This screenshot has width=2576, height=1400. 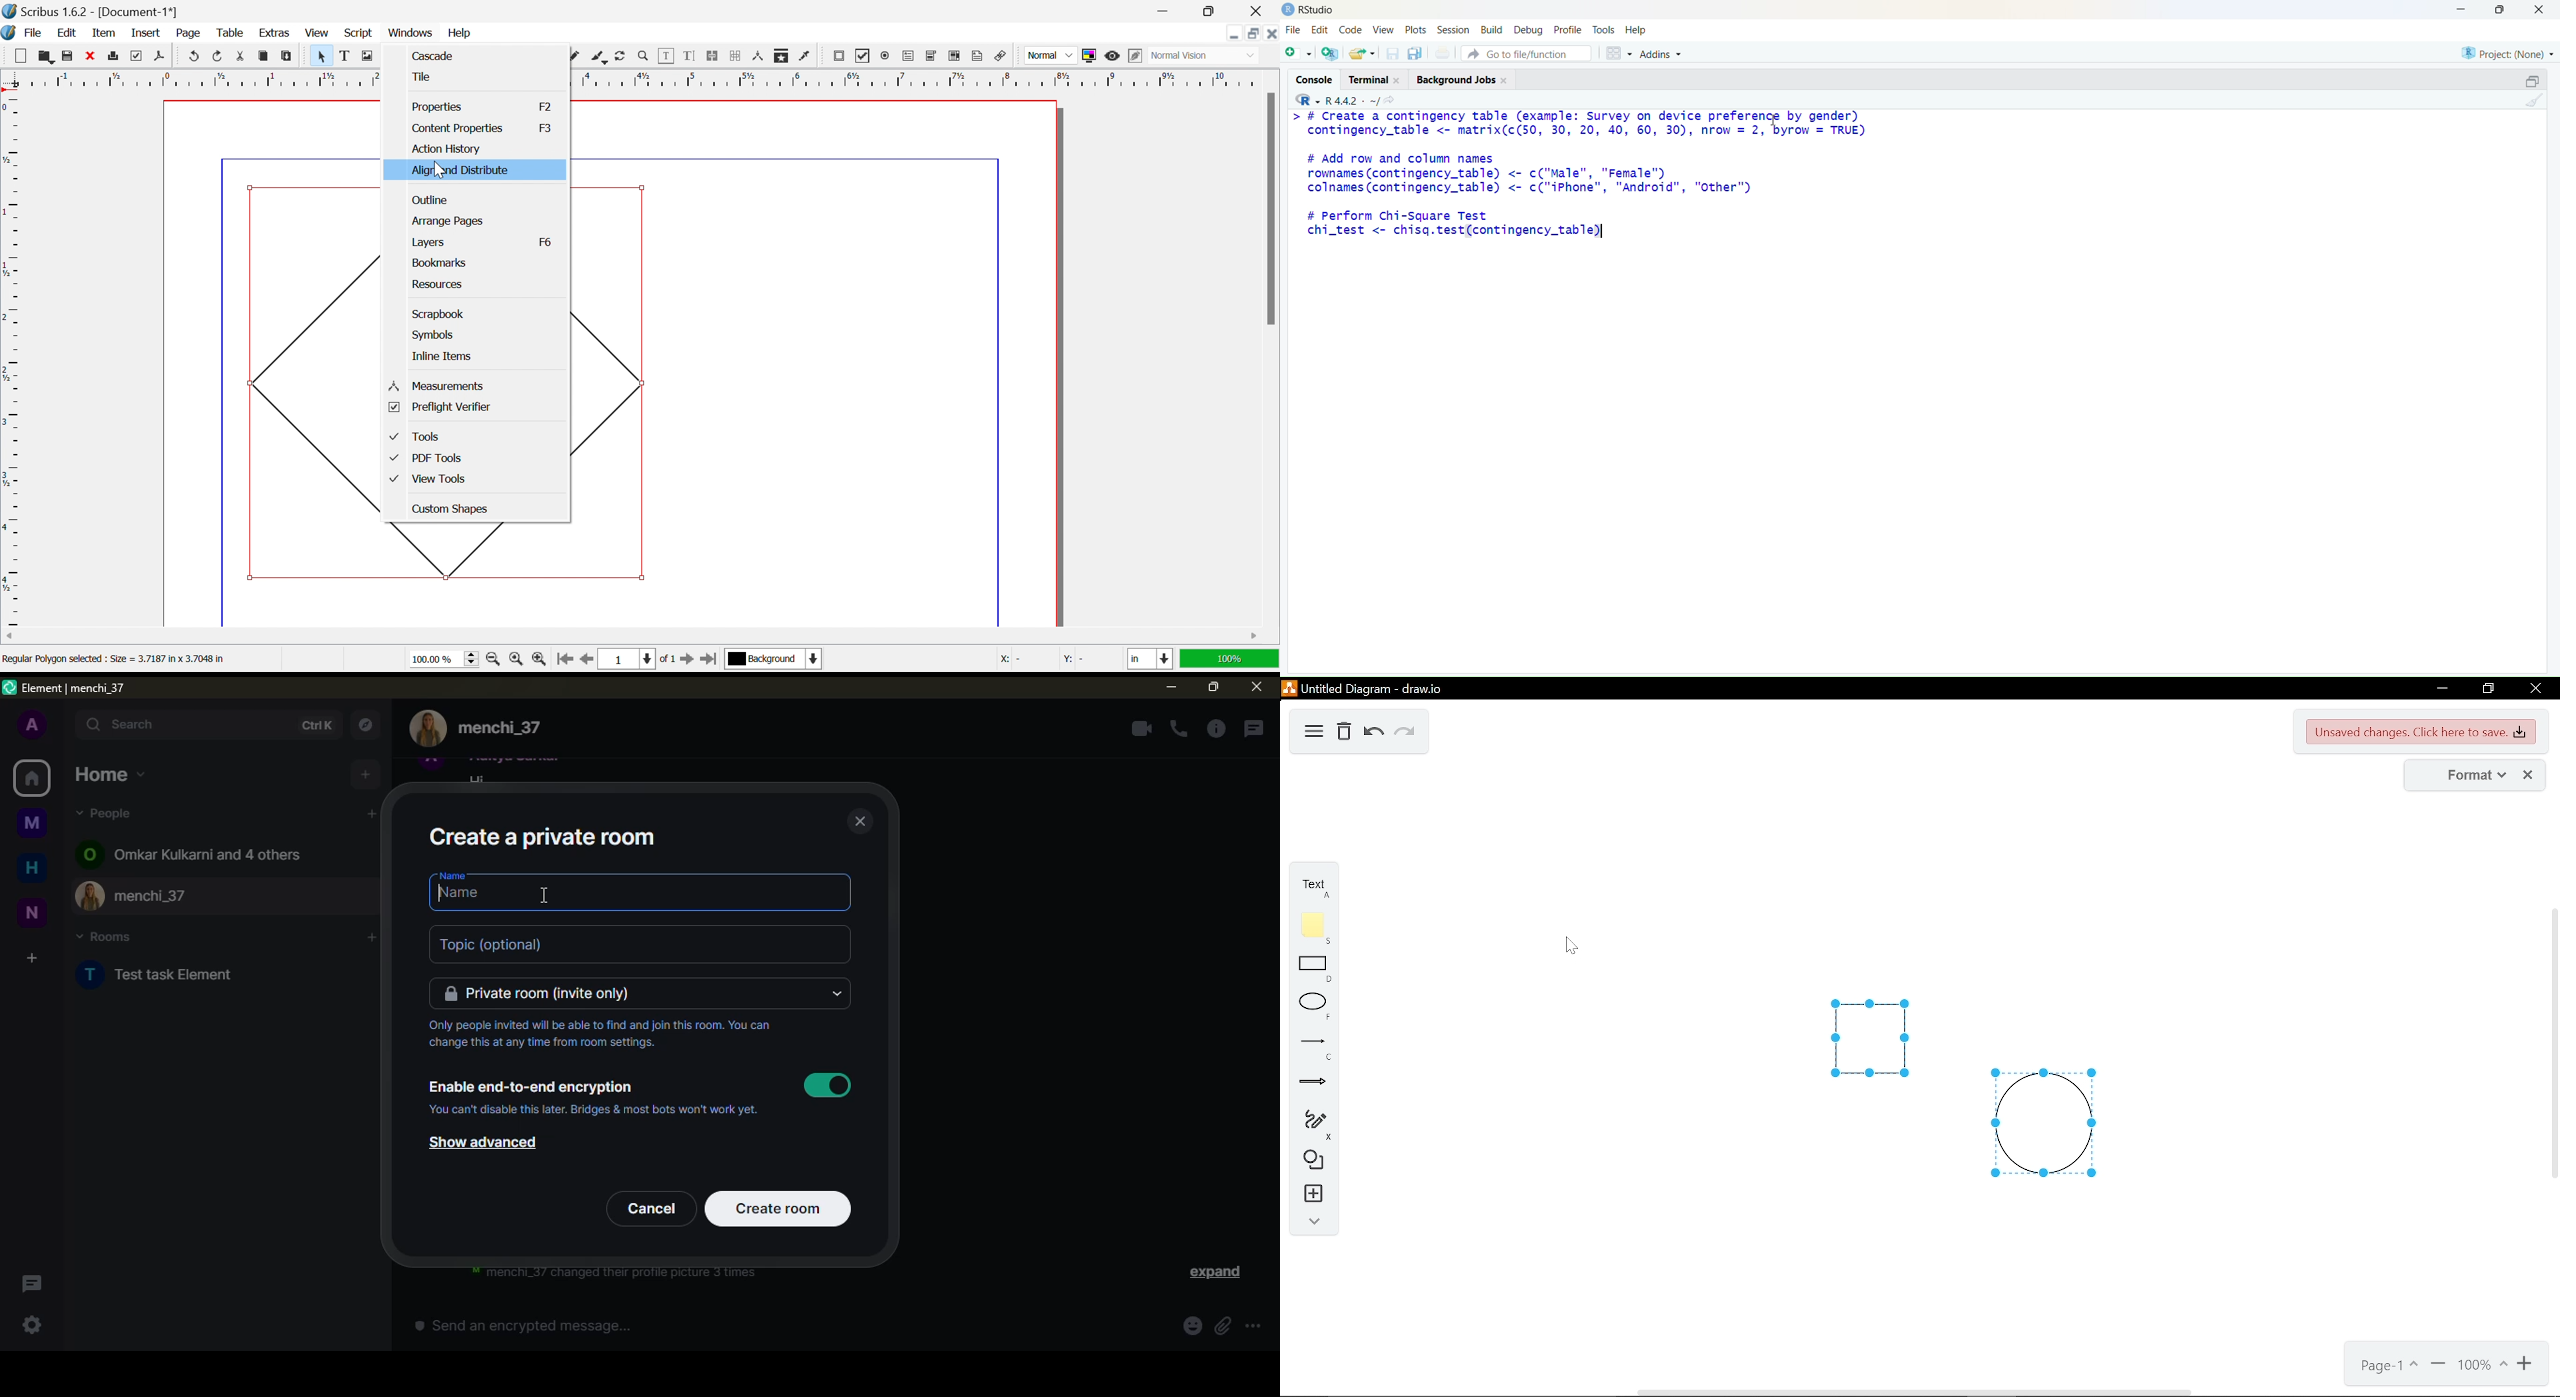 I want to click on F2, so click(x=544, y=105).